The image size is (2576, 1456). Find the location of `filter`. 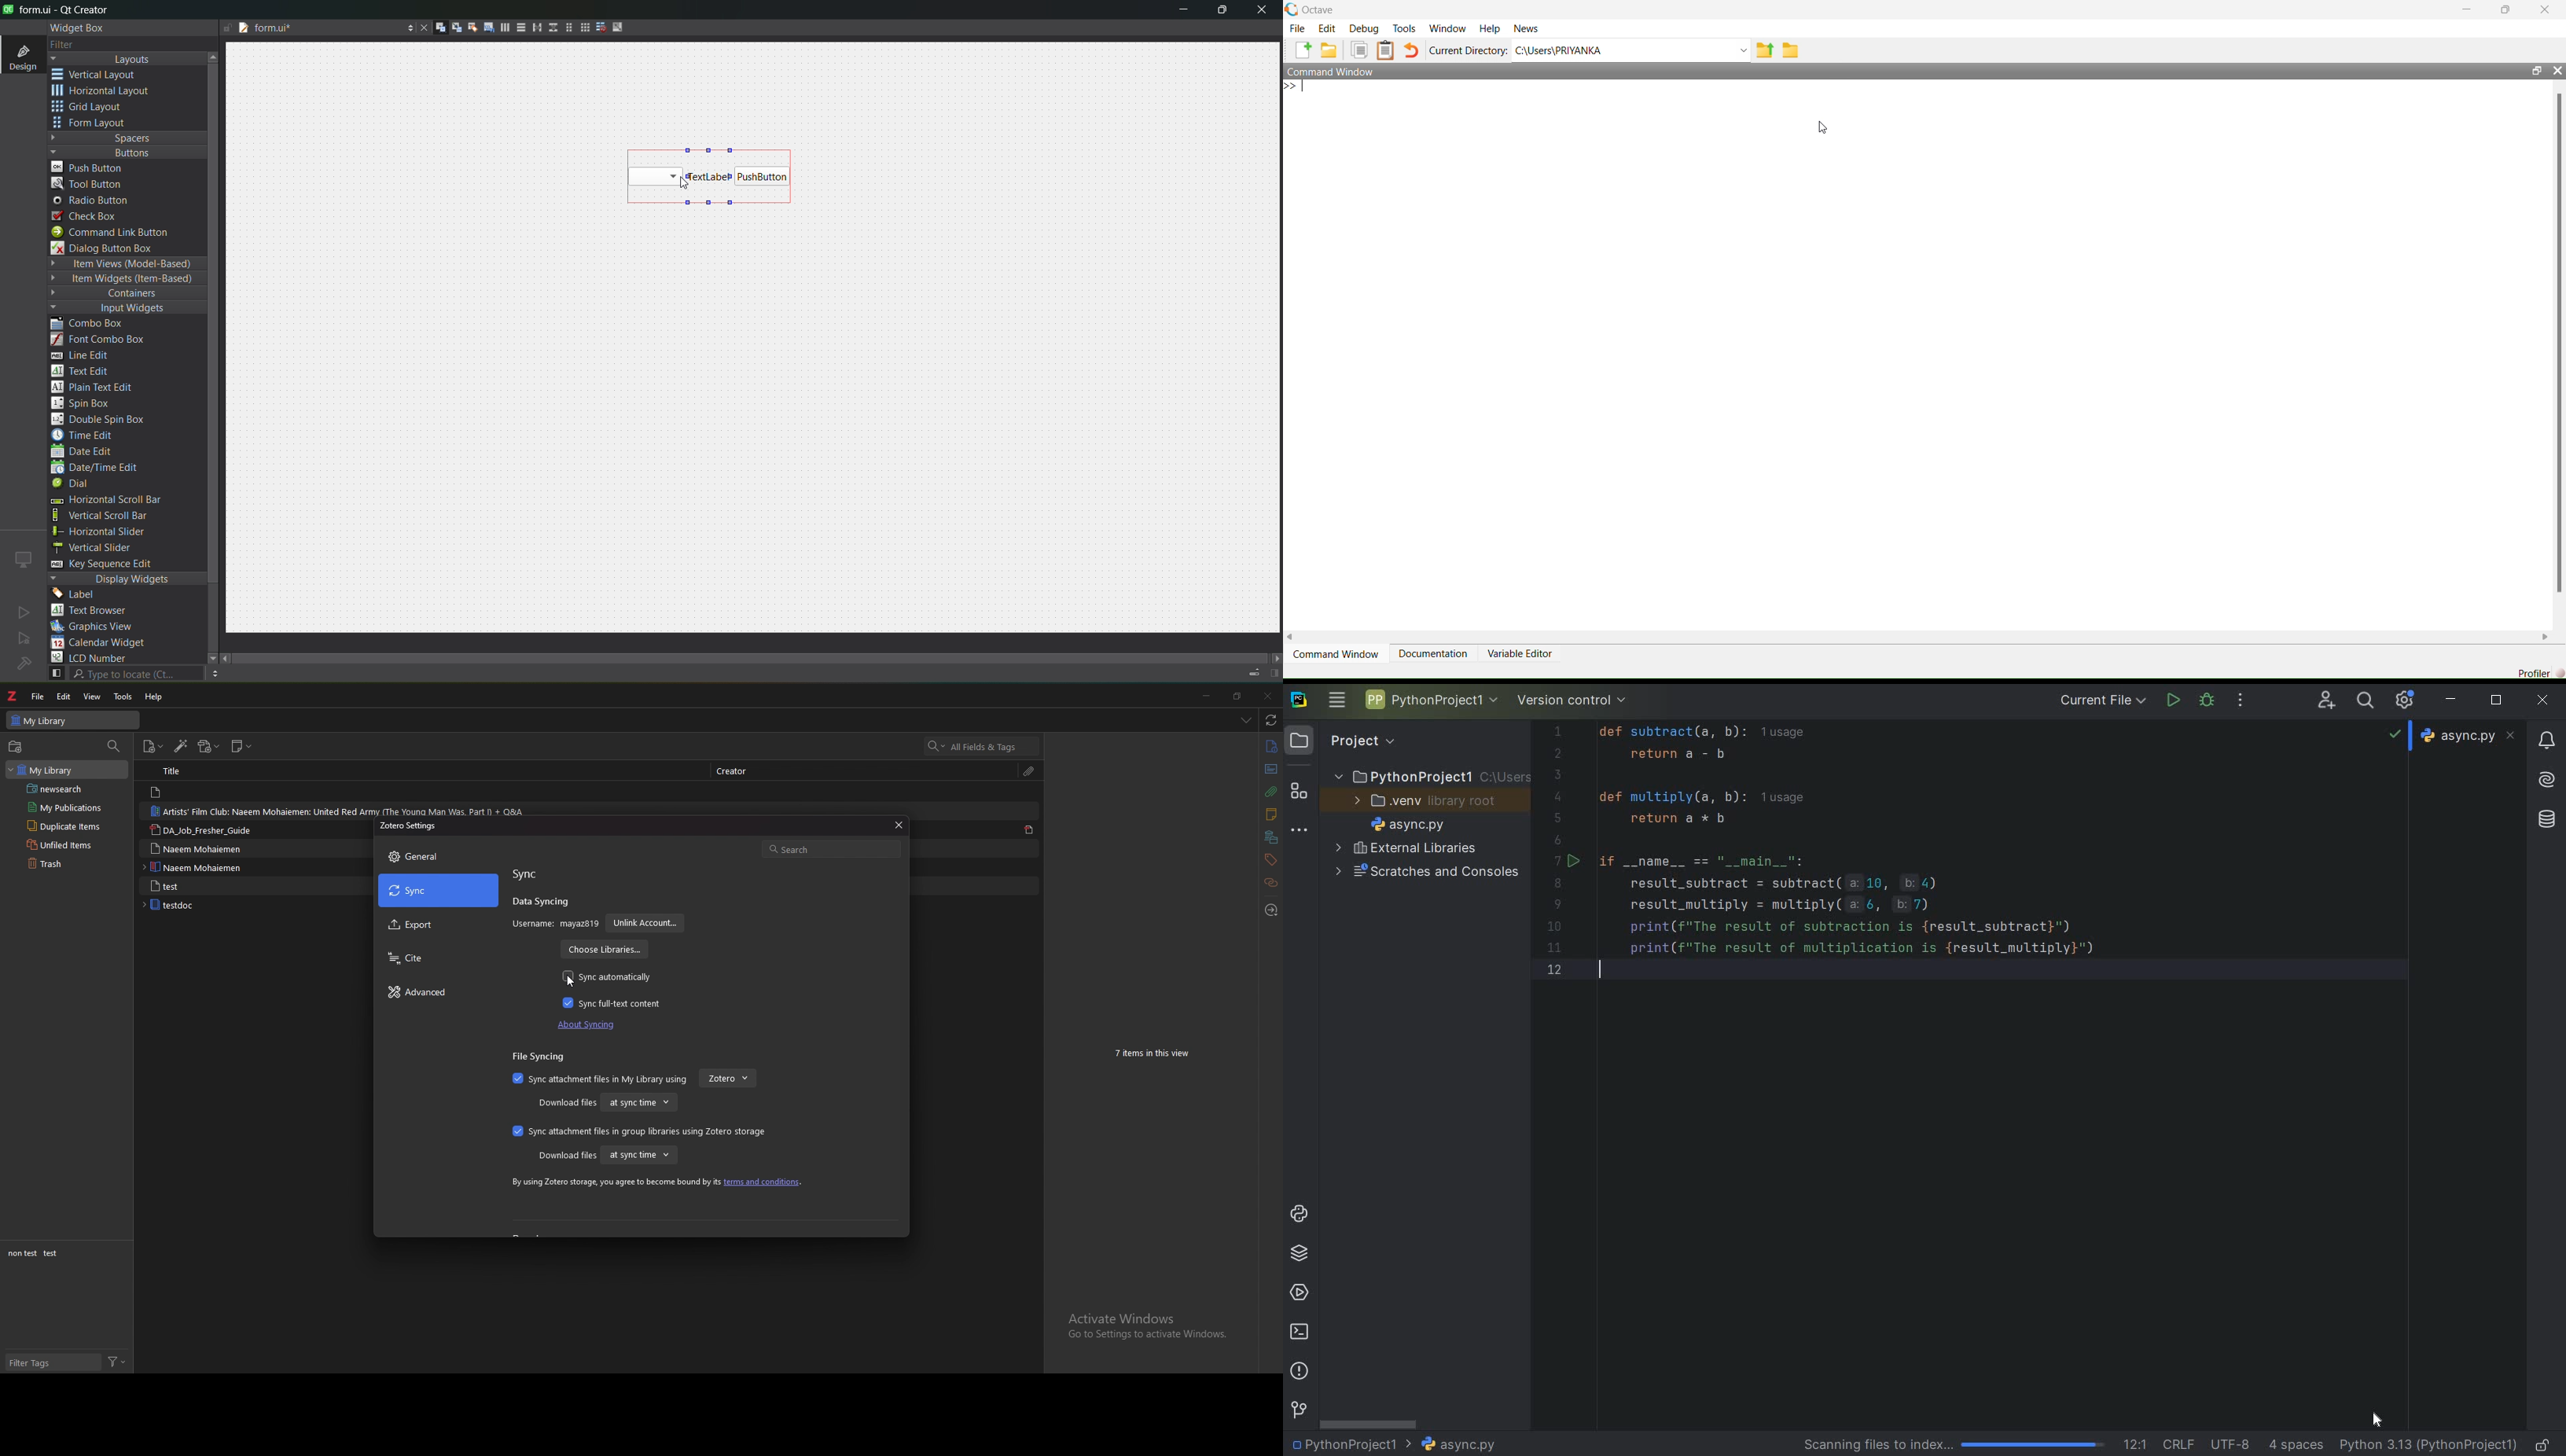

filter is located at coordinates (116, 1361).